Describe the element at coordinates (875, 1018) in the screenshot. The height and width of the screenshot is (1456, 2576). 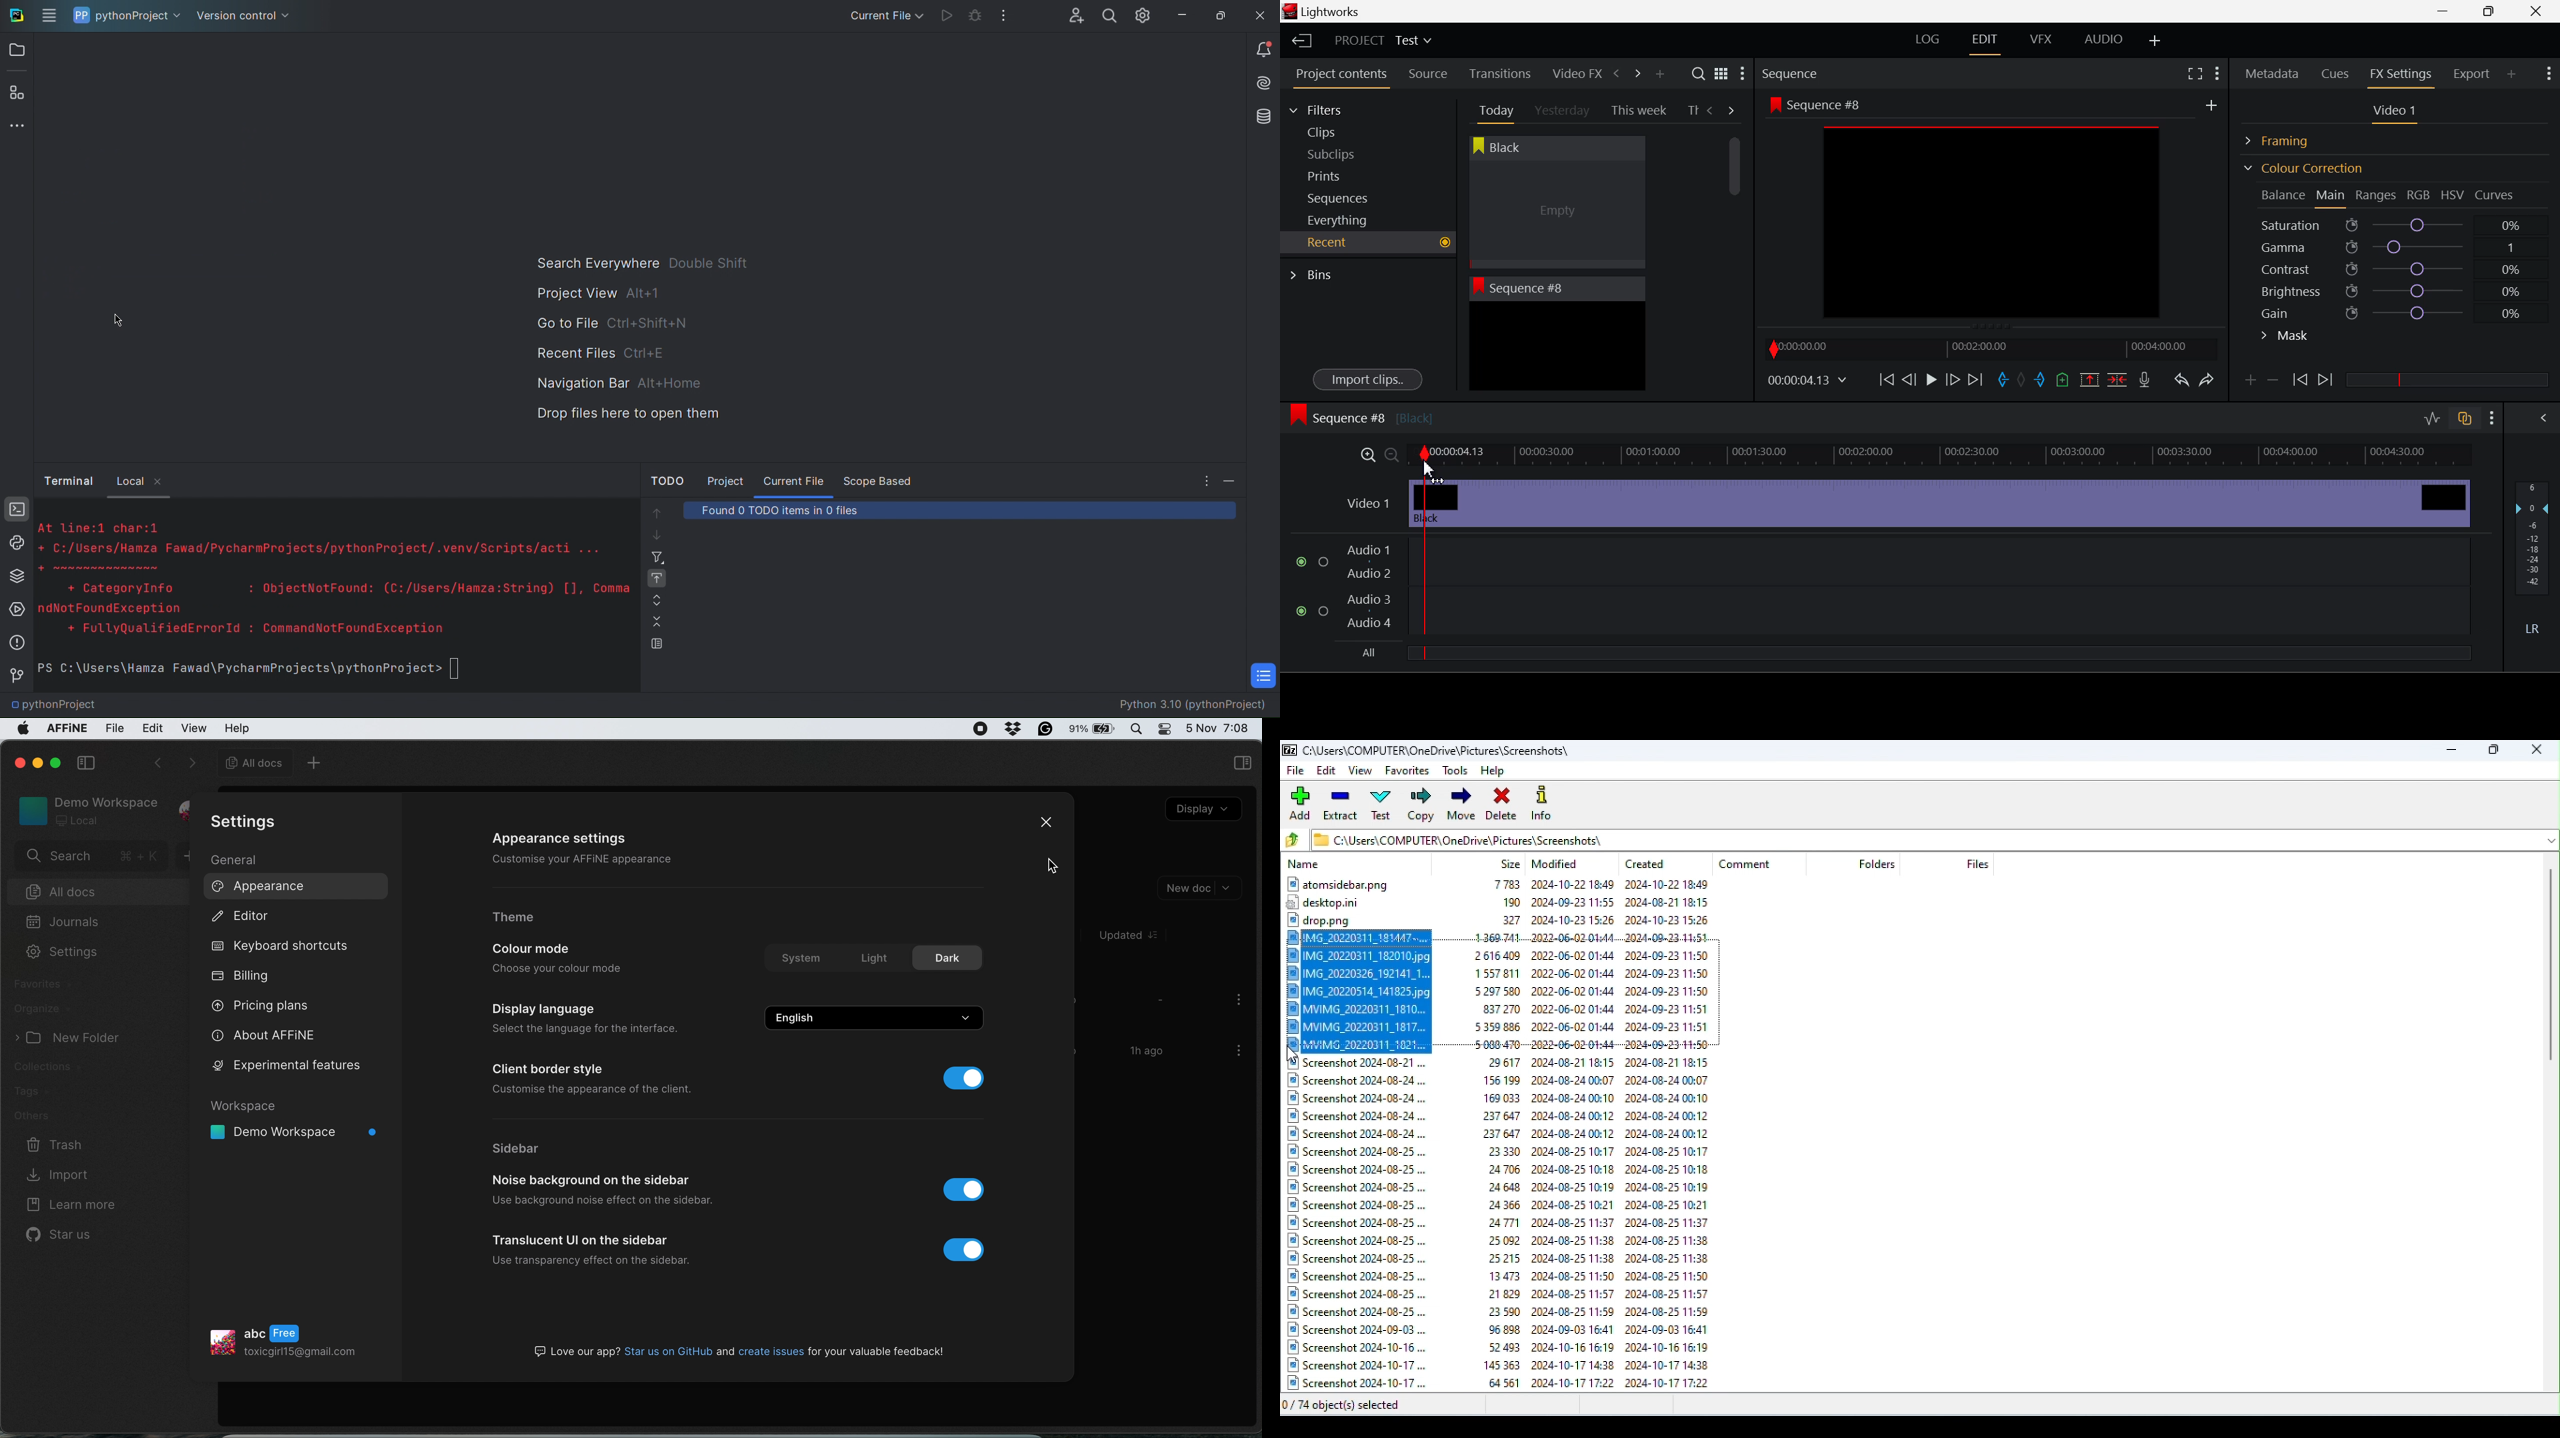
I see `english` at that location.